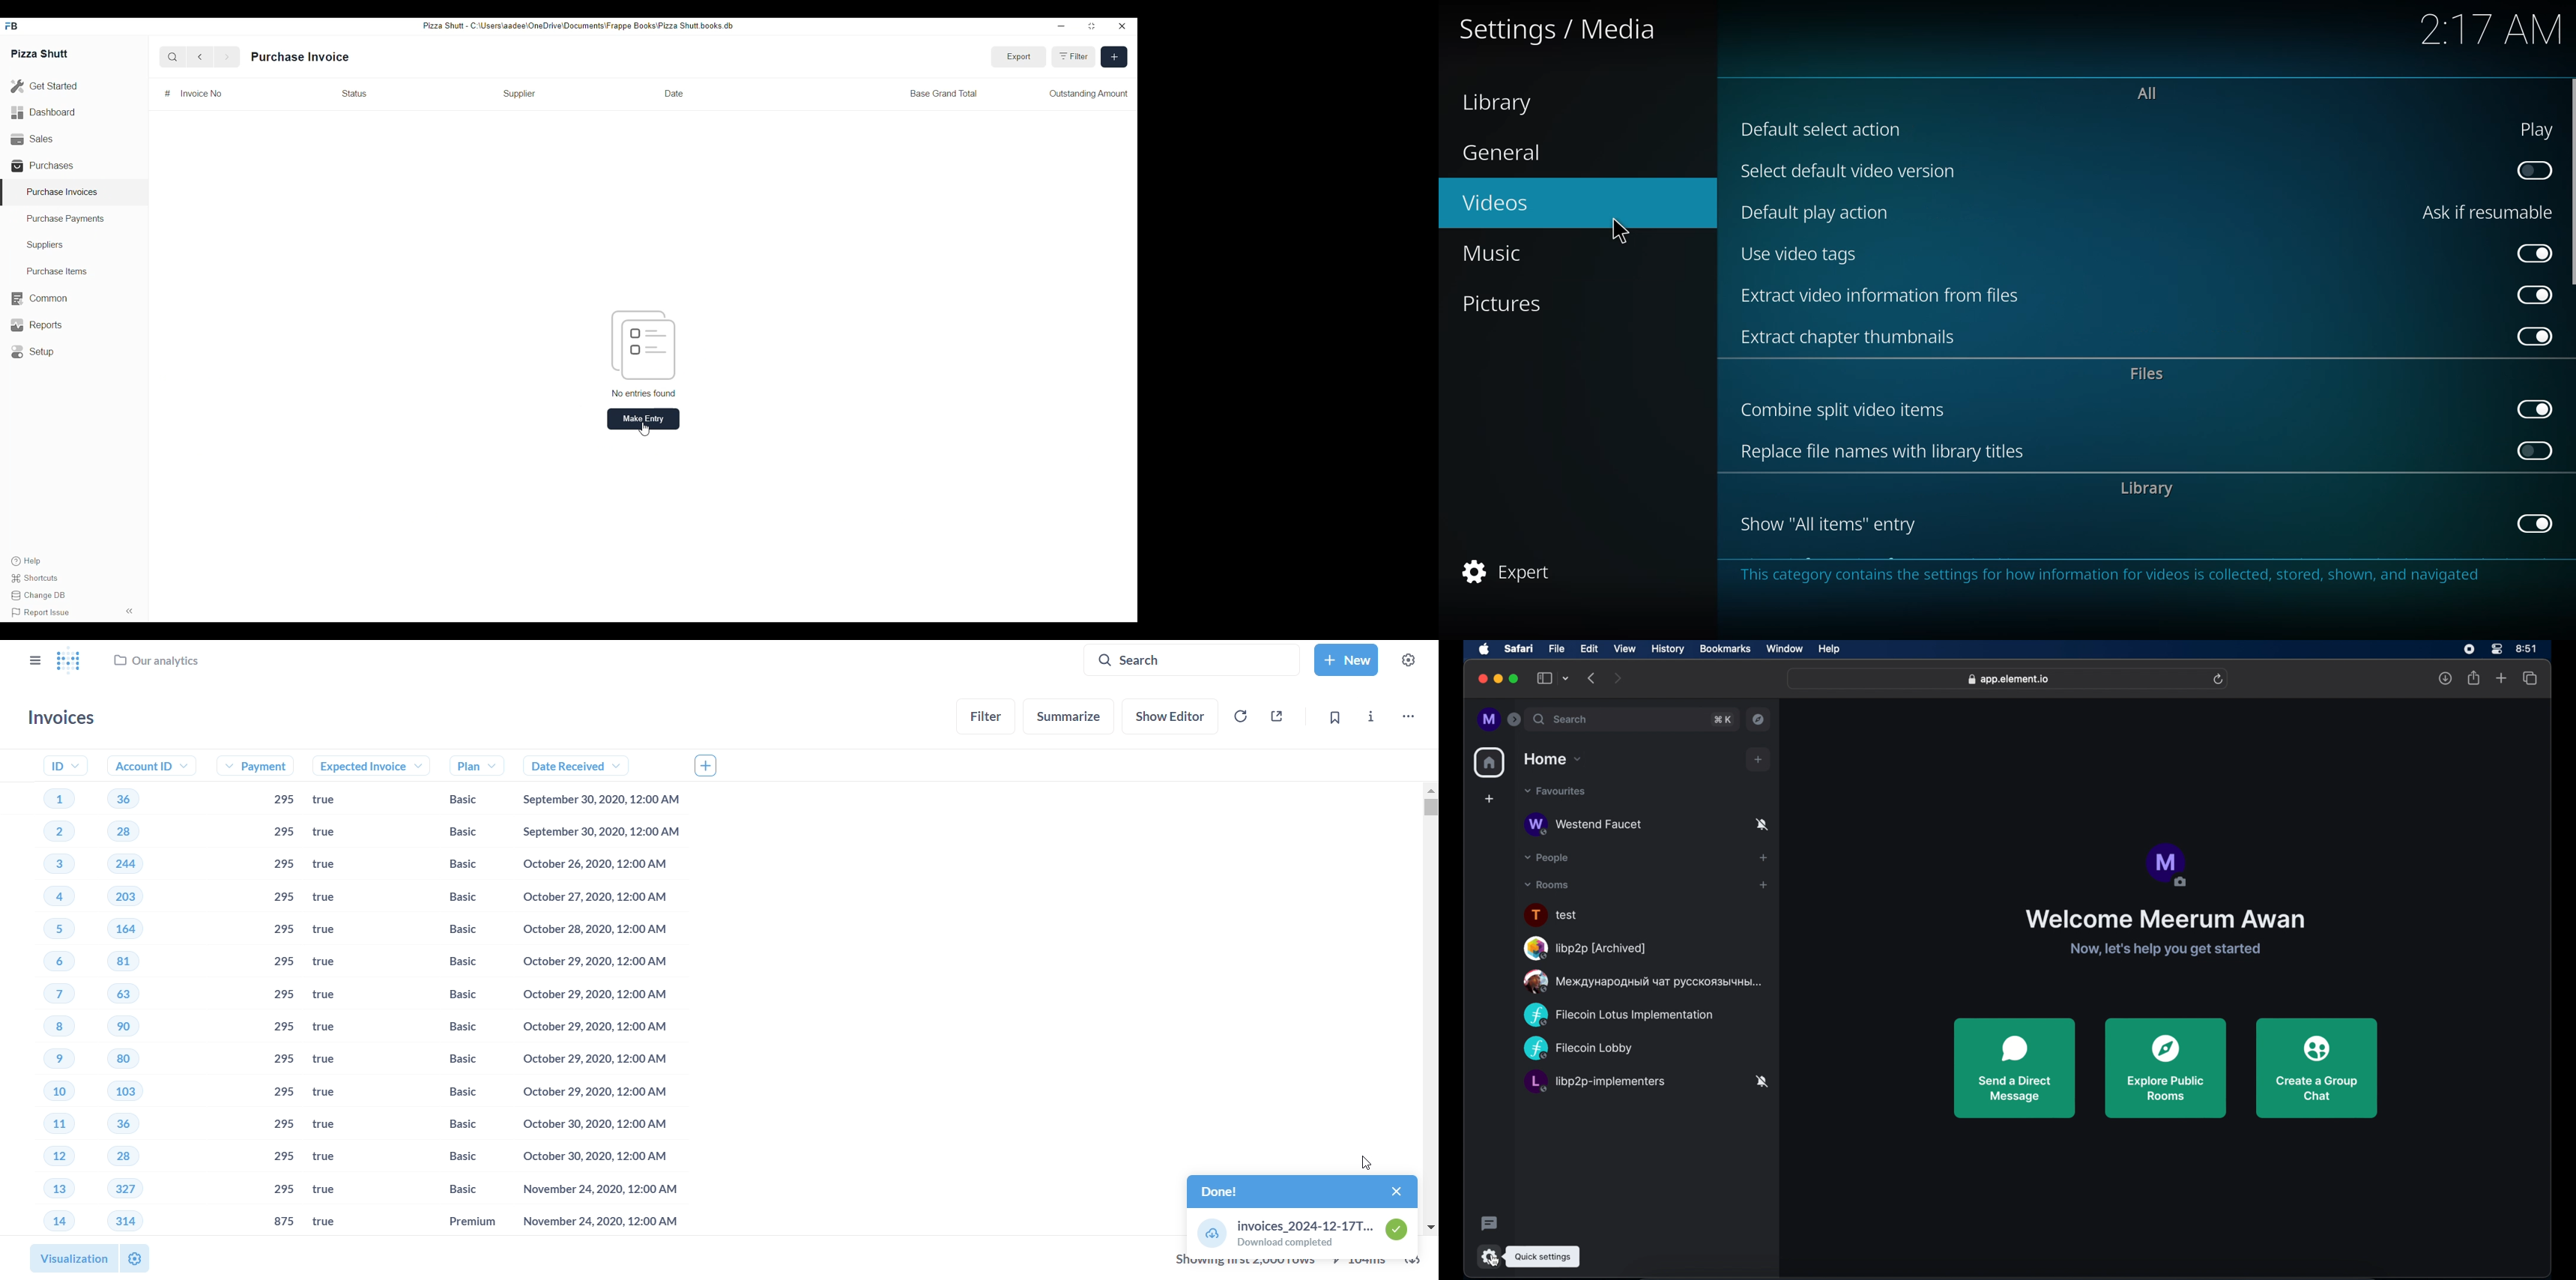 Image resolution: width=2576 pixels, height=1288 pixels. I want to click on safari, so click(1520, 649).